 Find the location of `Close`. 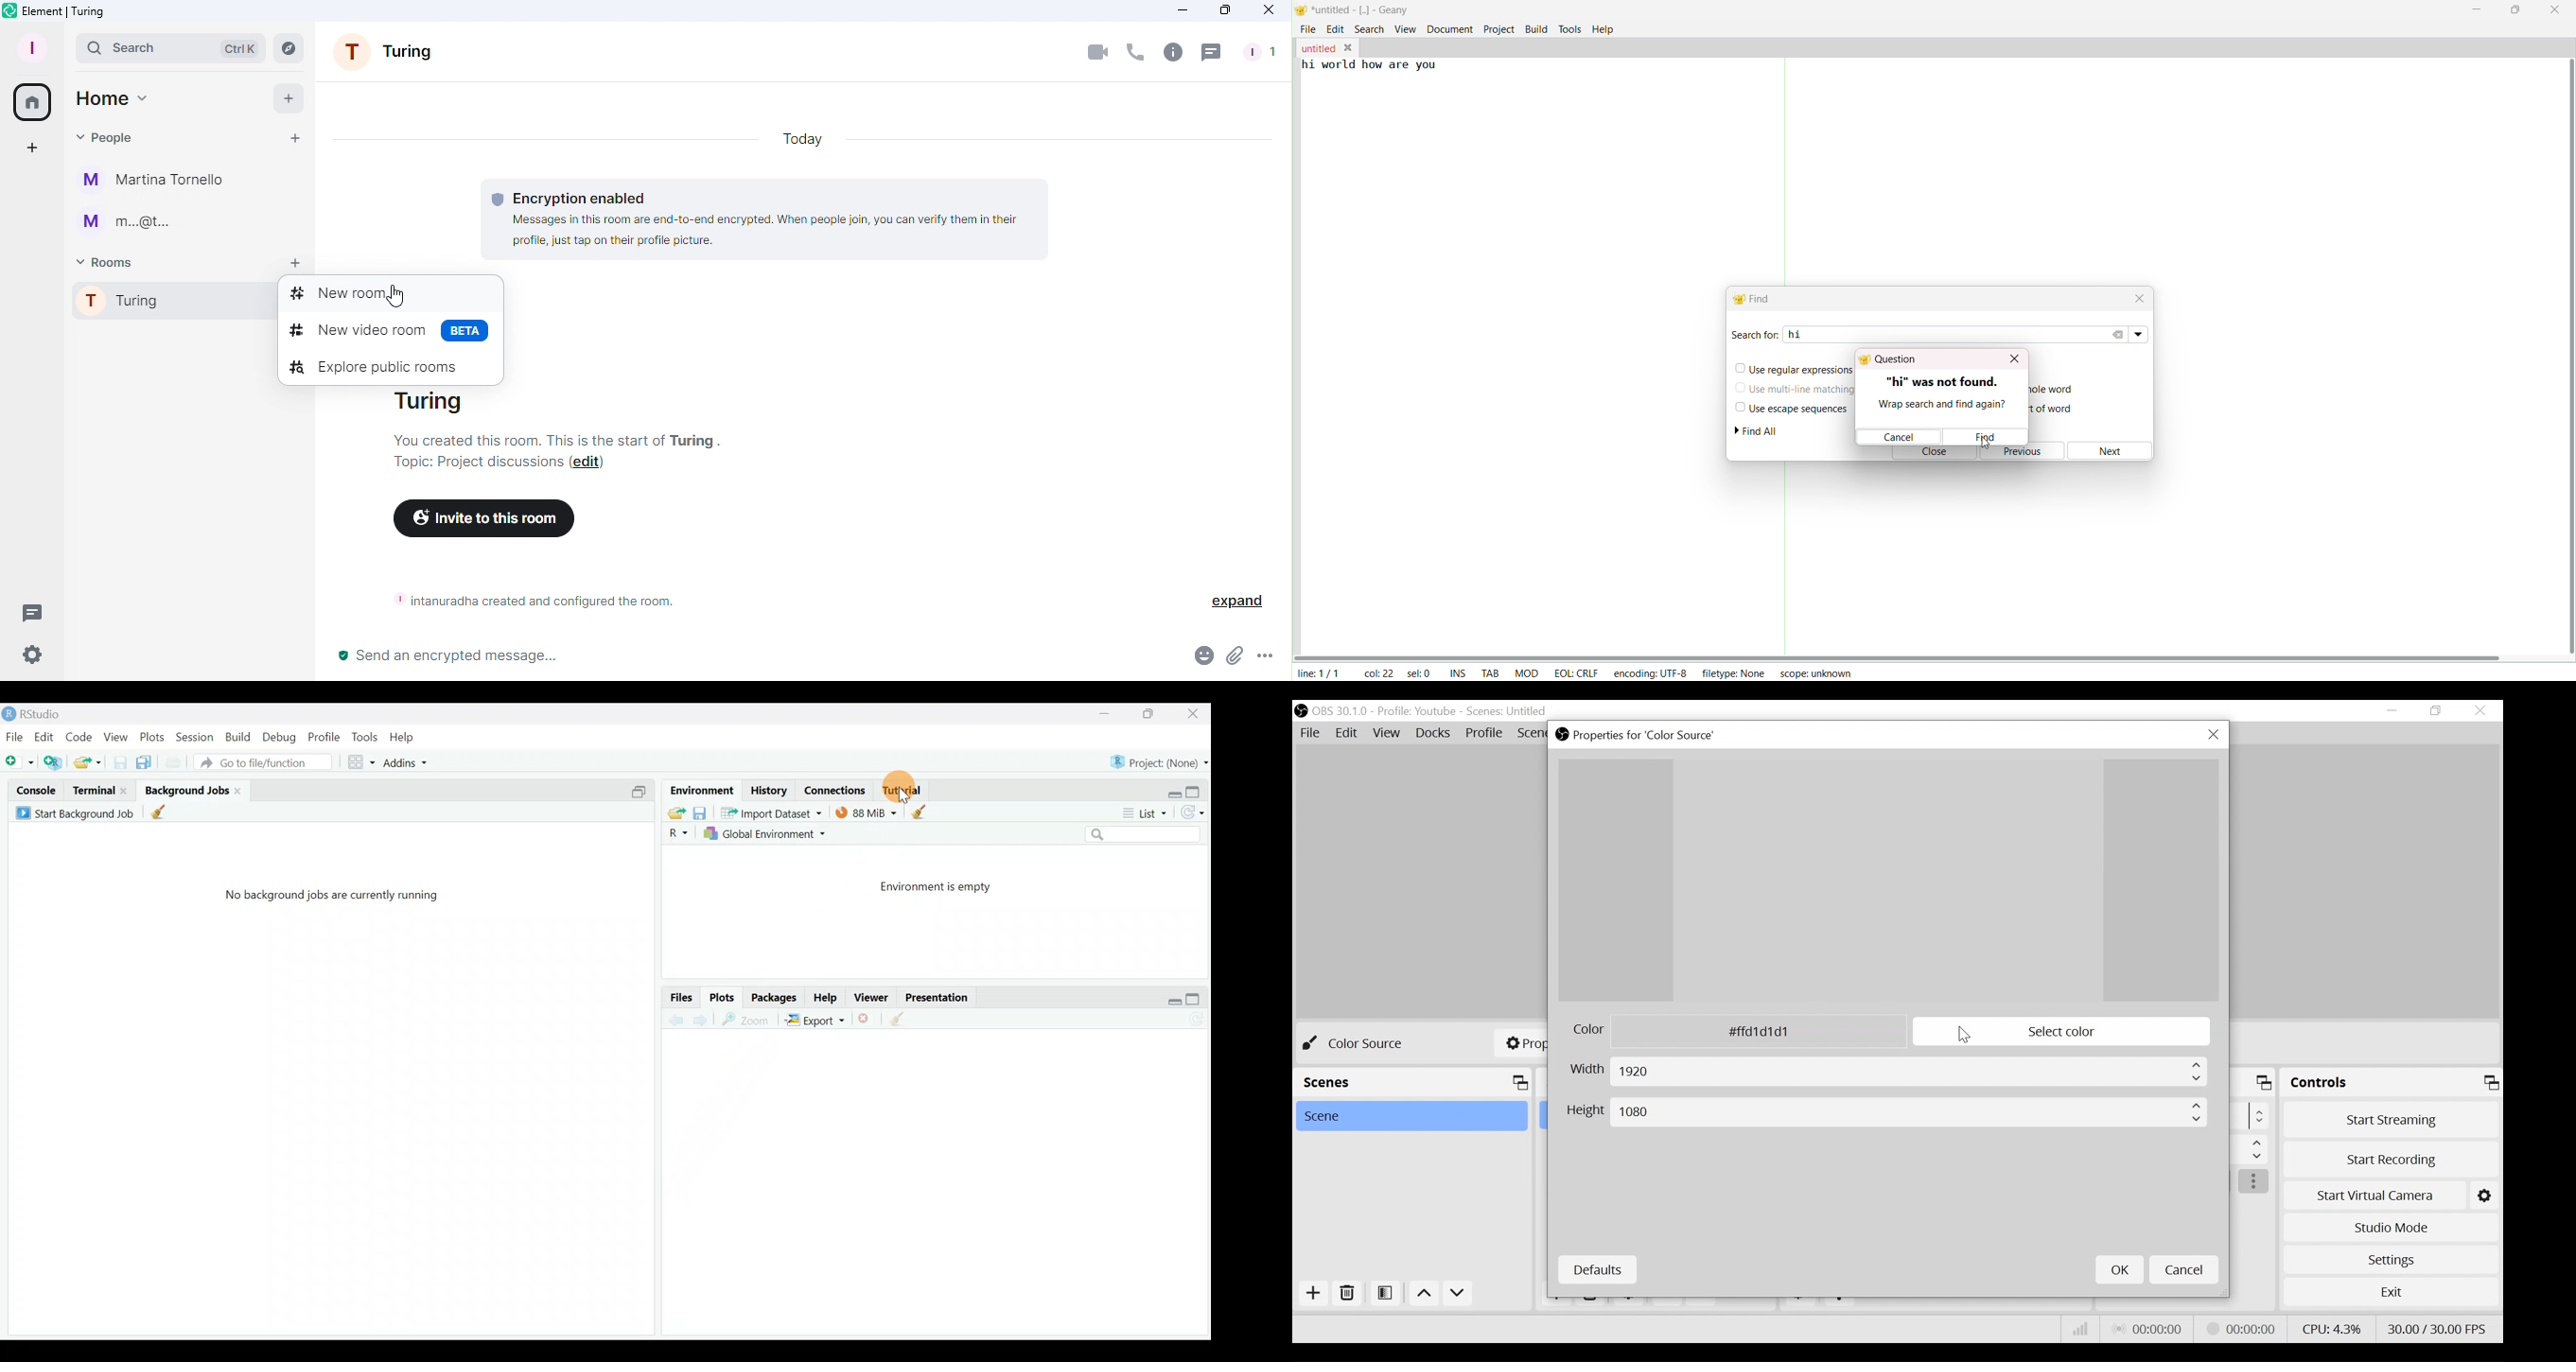

Close is located at coordinates (2479, 712).